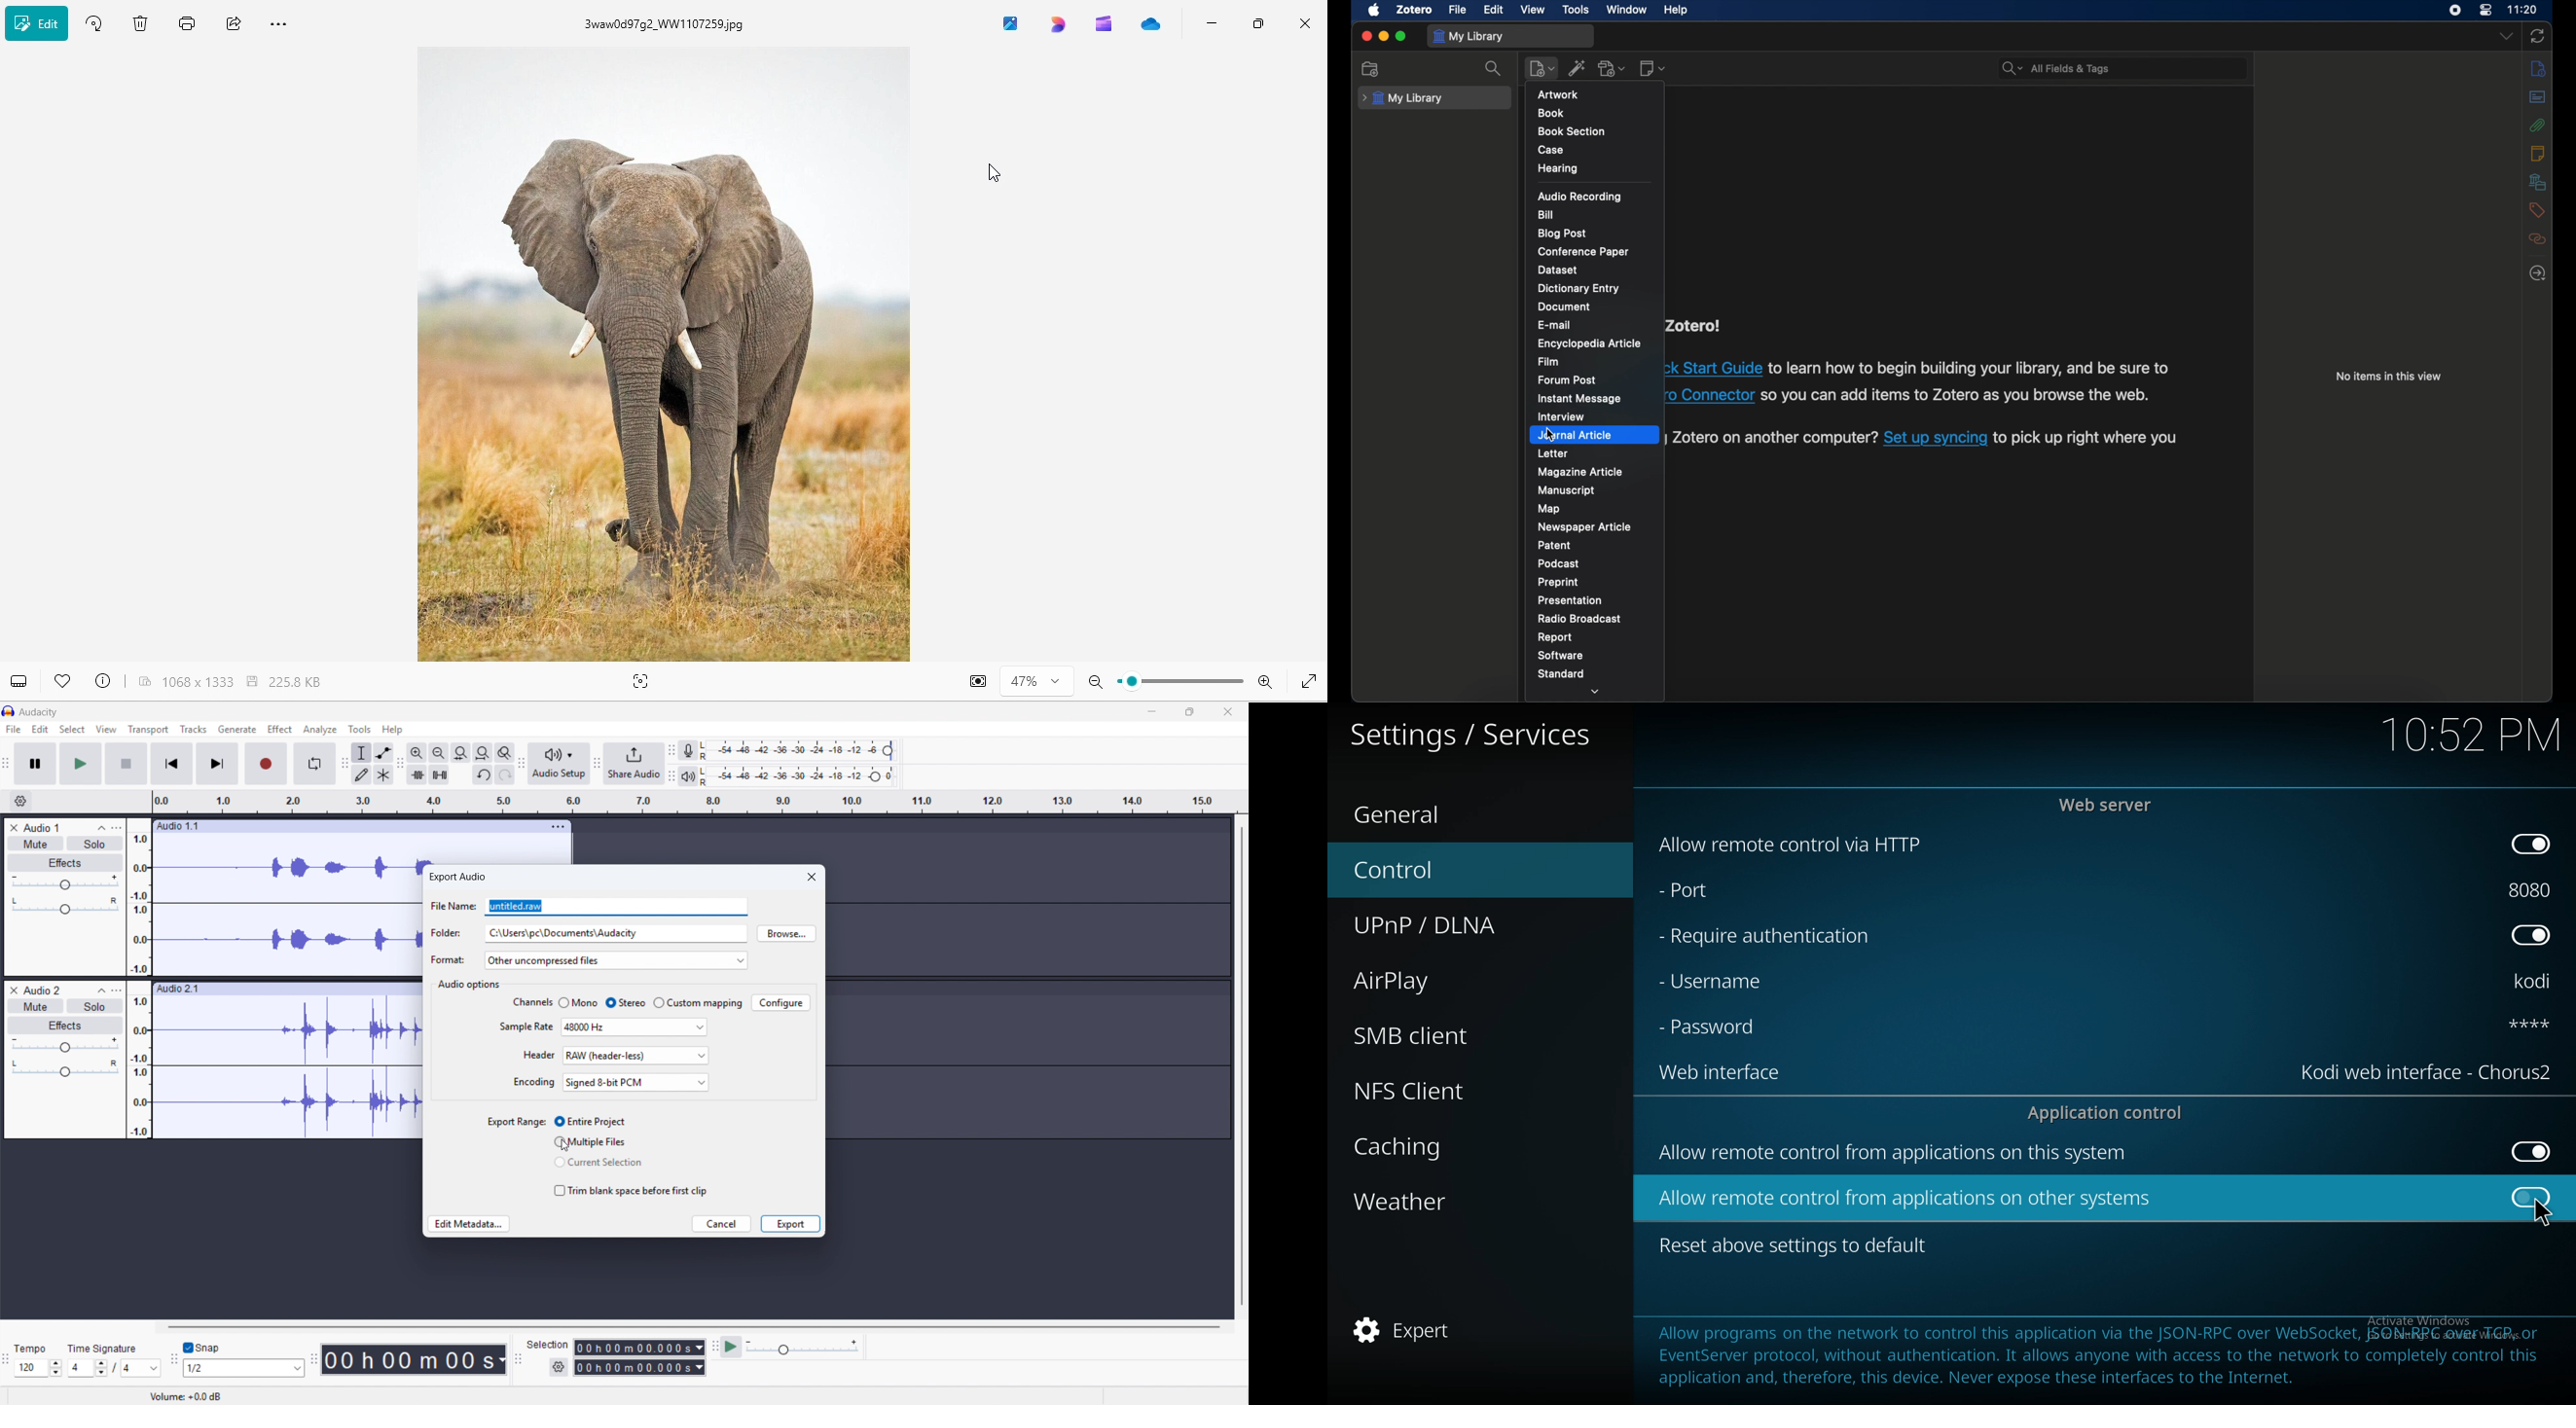 Image resolution: width=2576 pixels, height=1428 pixels. I want to click on letter, so click(1553, 453).